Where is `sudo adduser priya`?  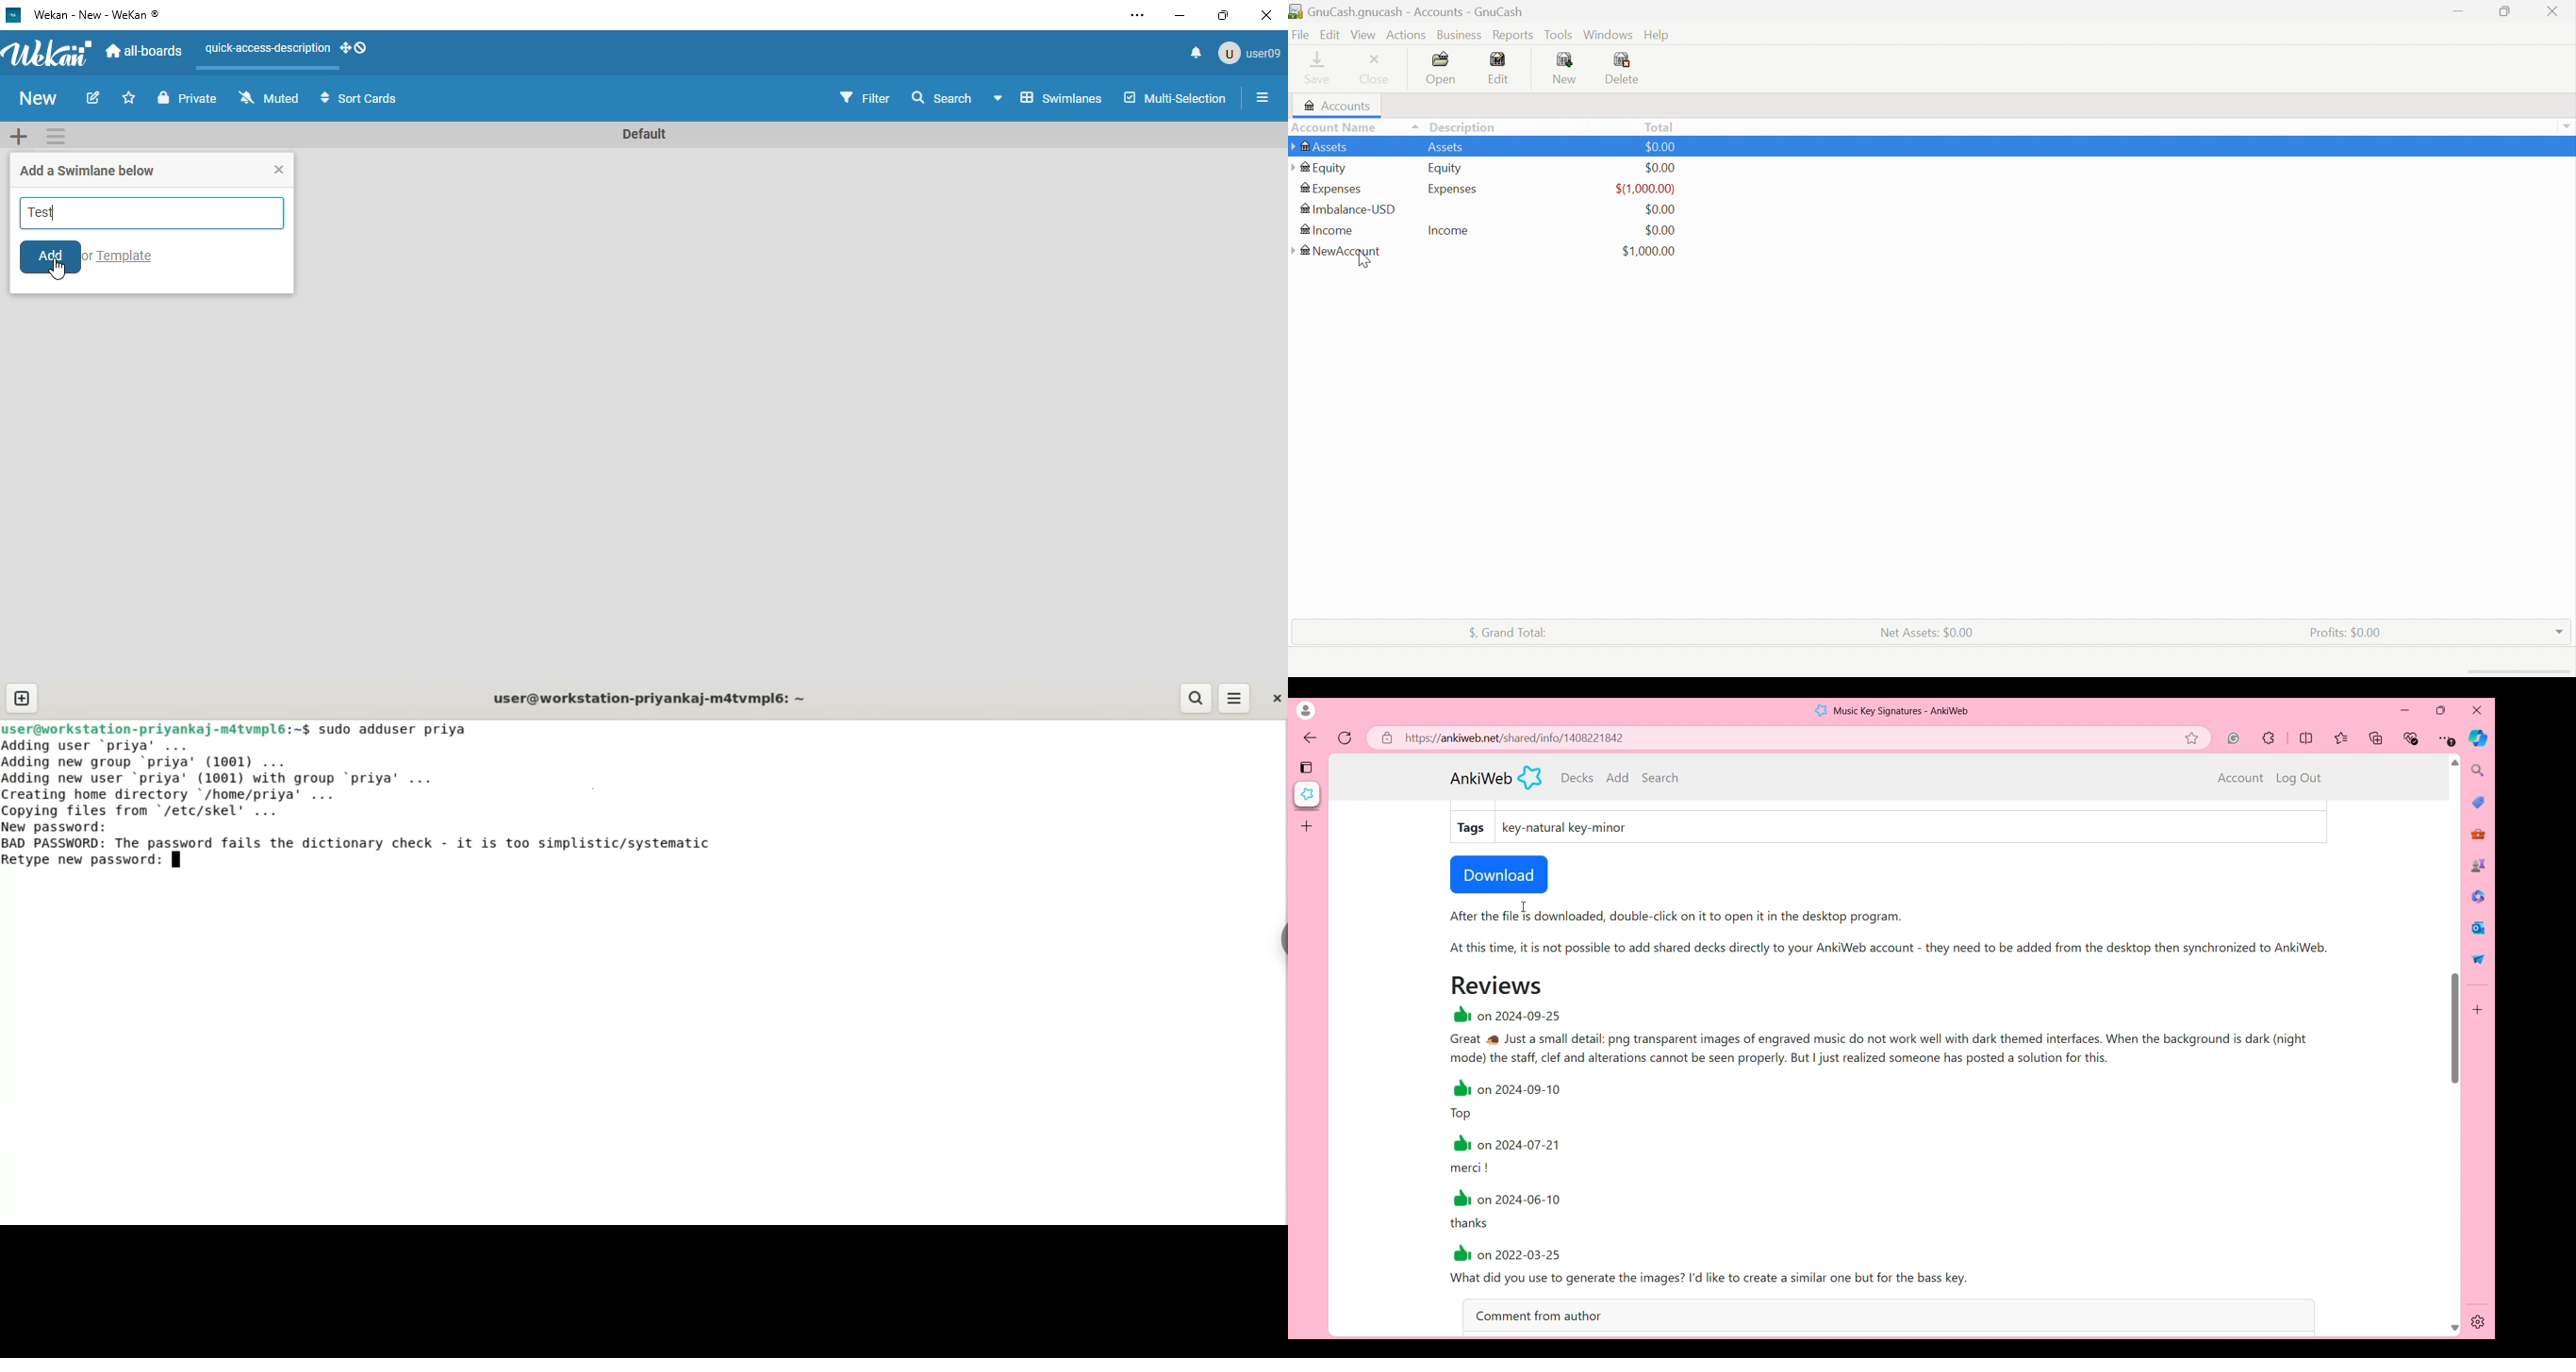
sudo adduser priya is located at coordinates (402, 729).